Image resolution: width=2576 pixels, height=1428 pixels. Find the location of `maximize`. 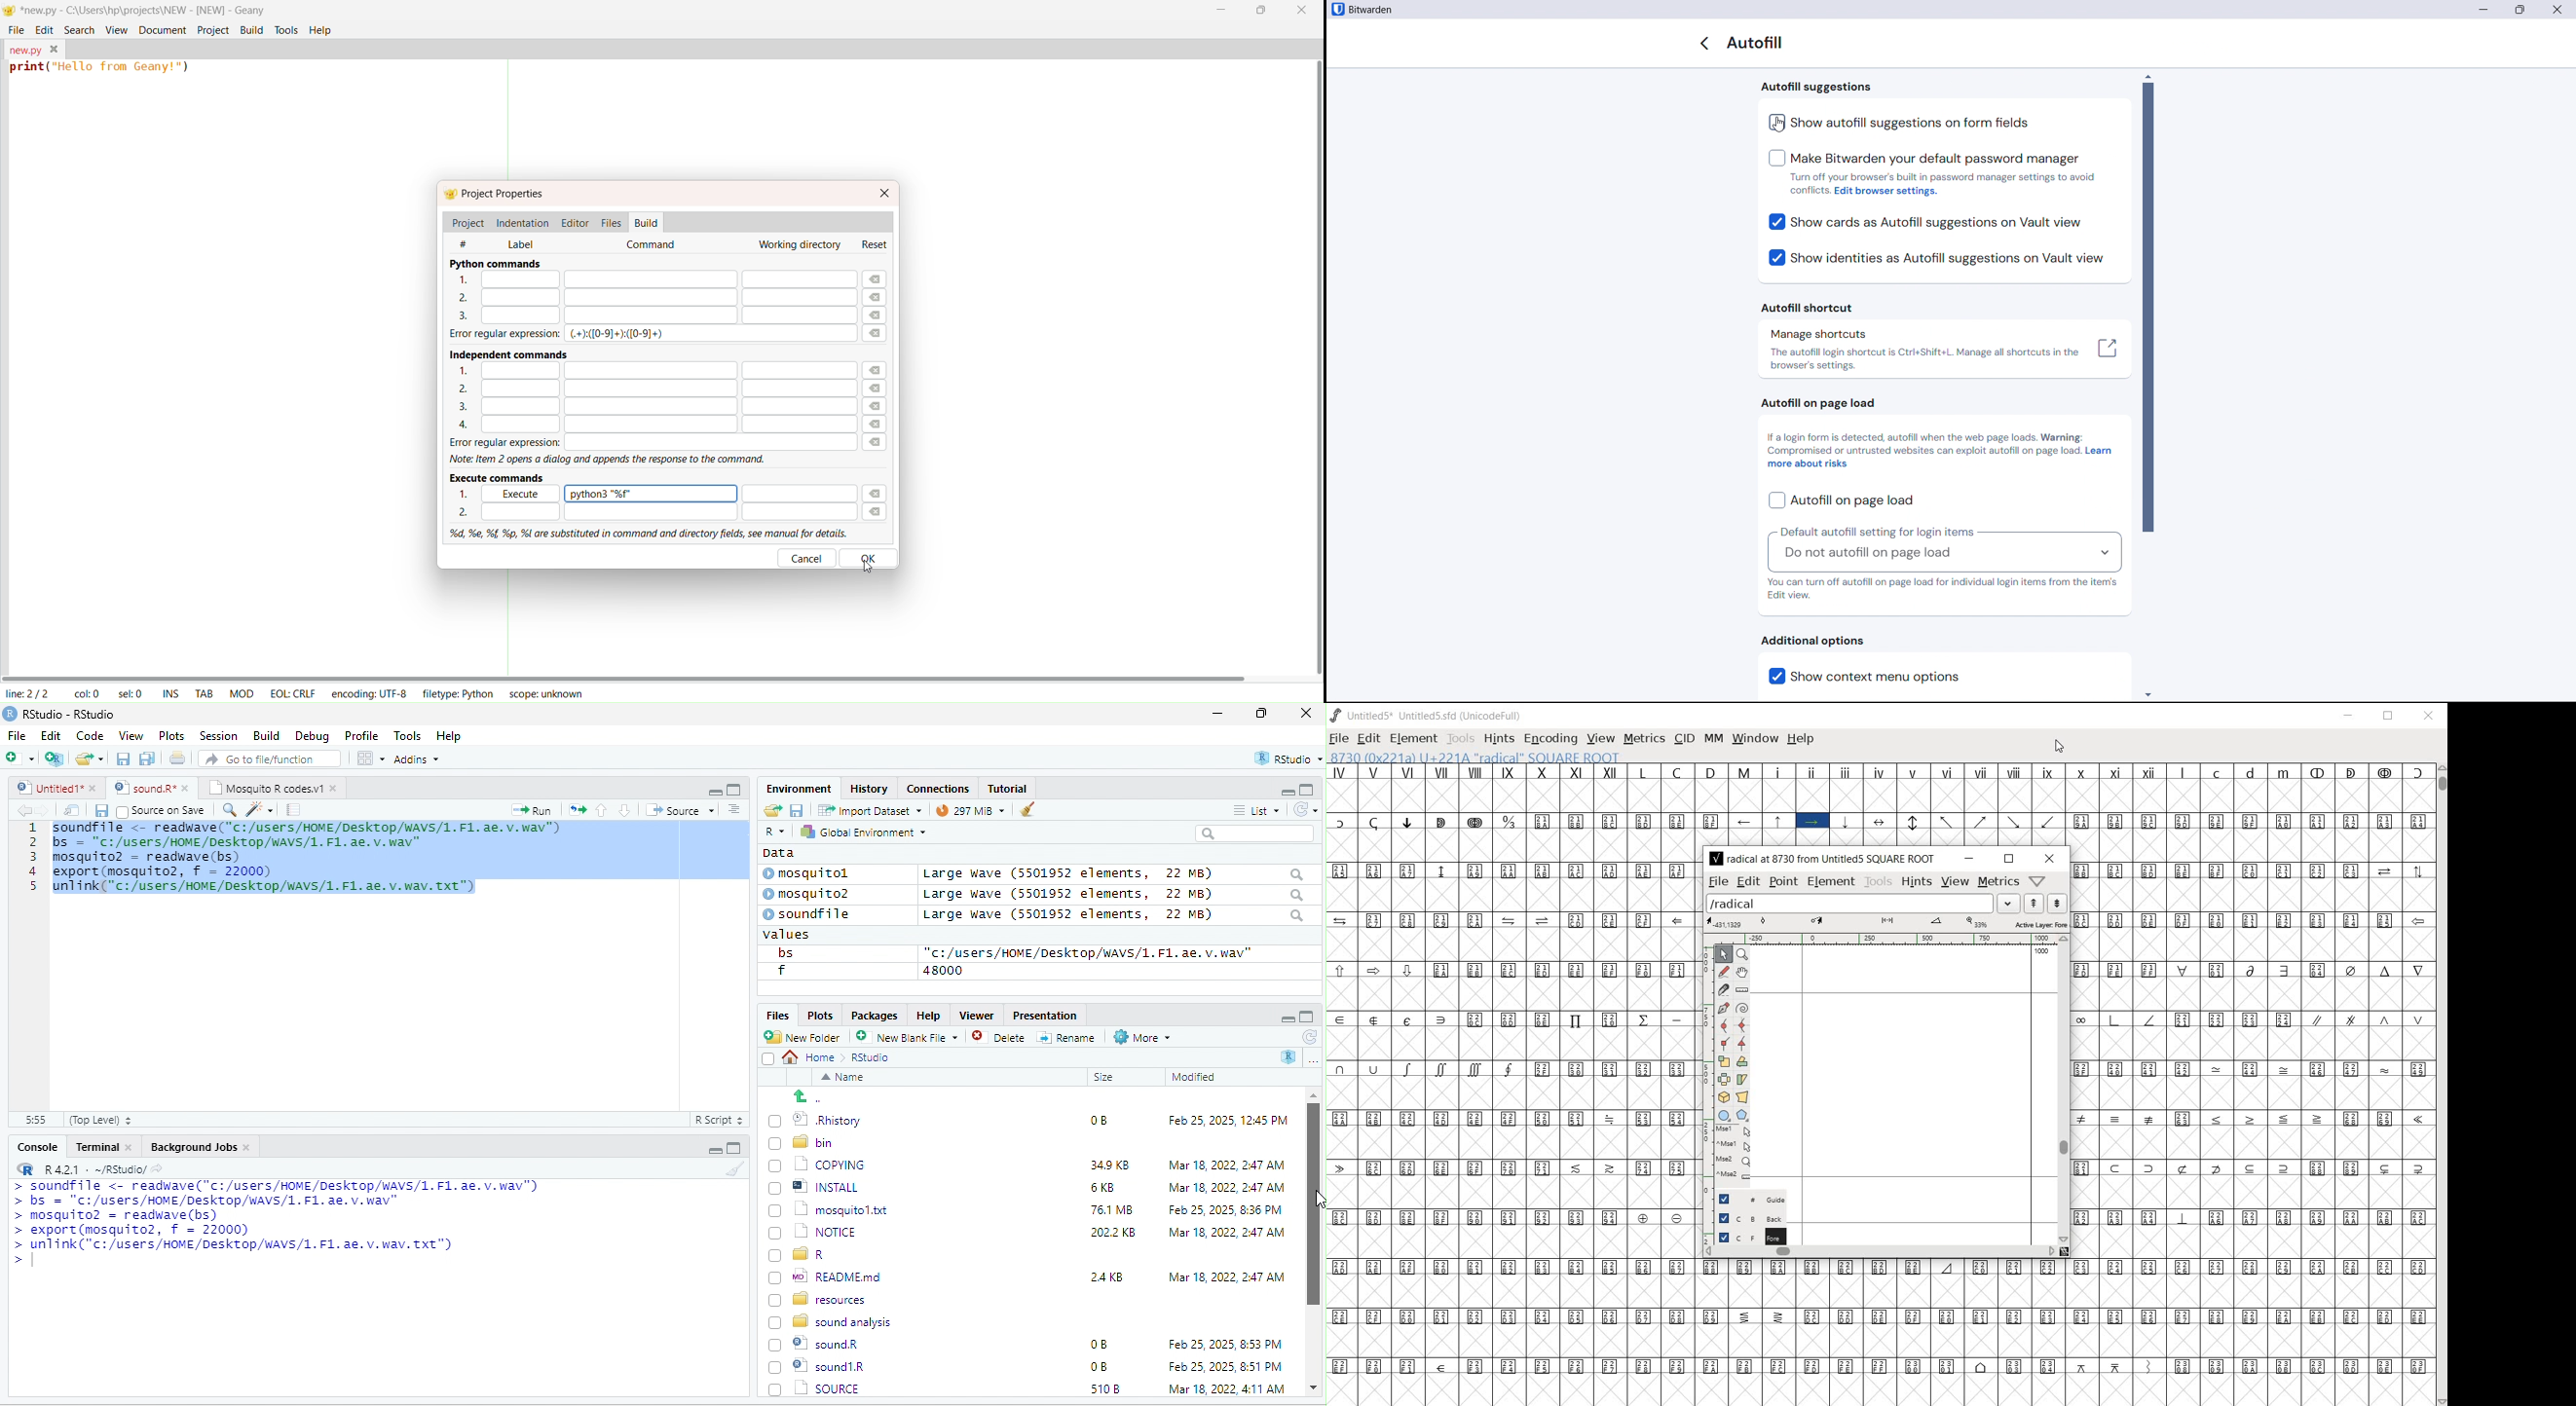

maximize is located at coordinates (1265, 715).